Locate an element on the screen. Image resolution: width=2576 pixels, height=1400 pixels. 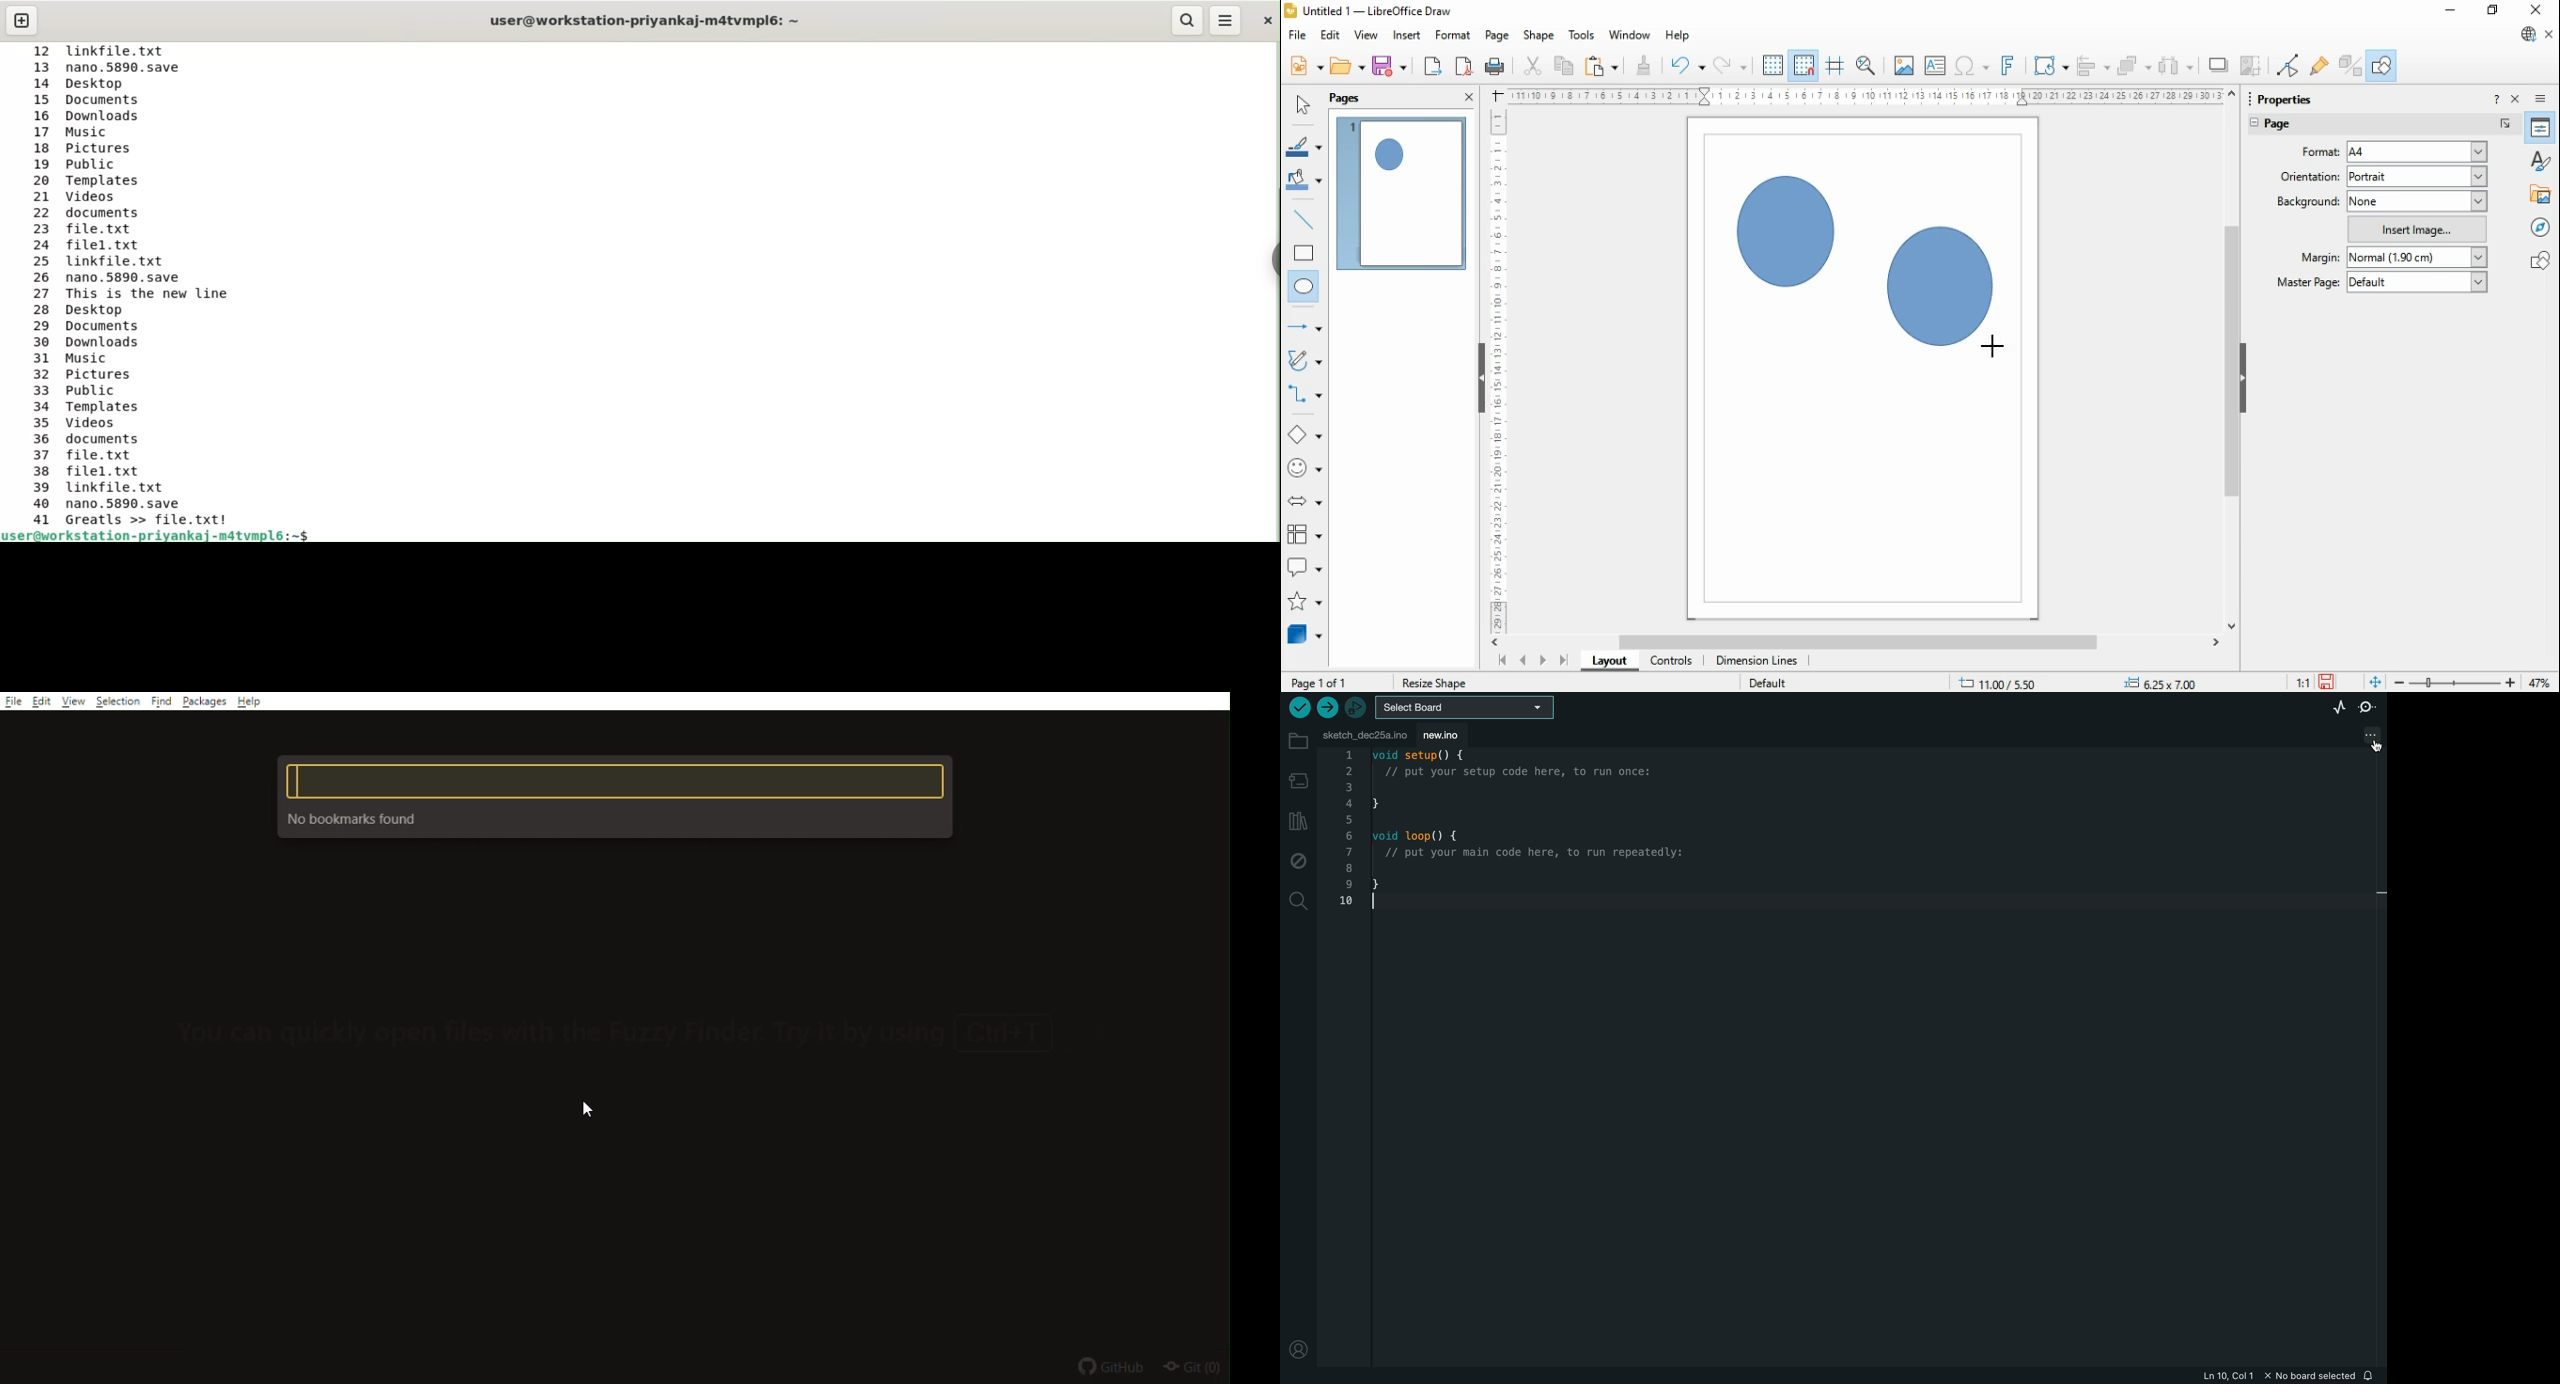
open is located at coordinates (1347, 66).